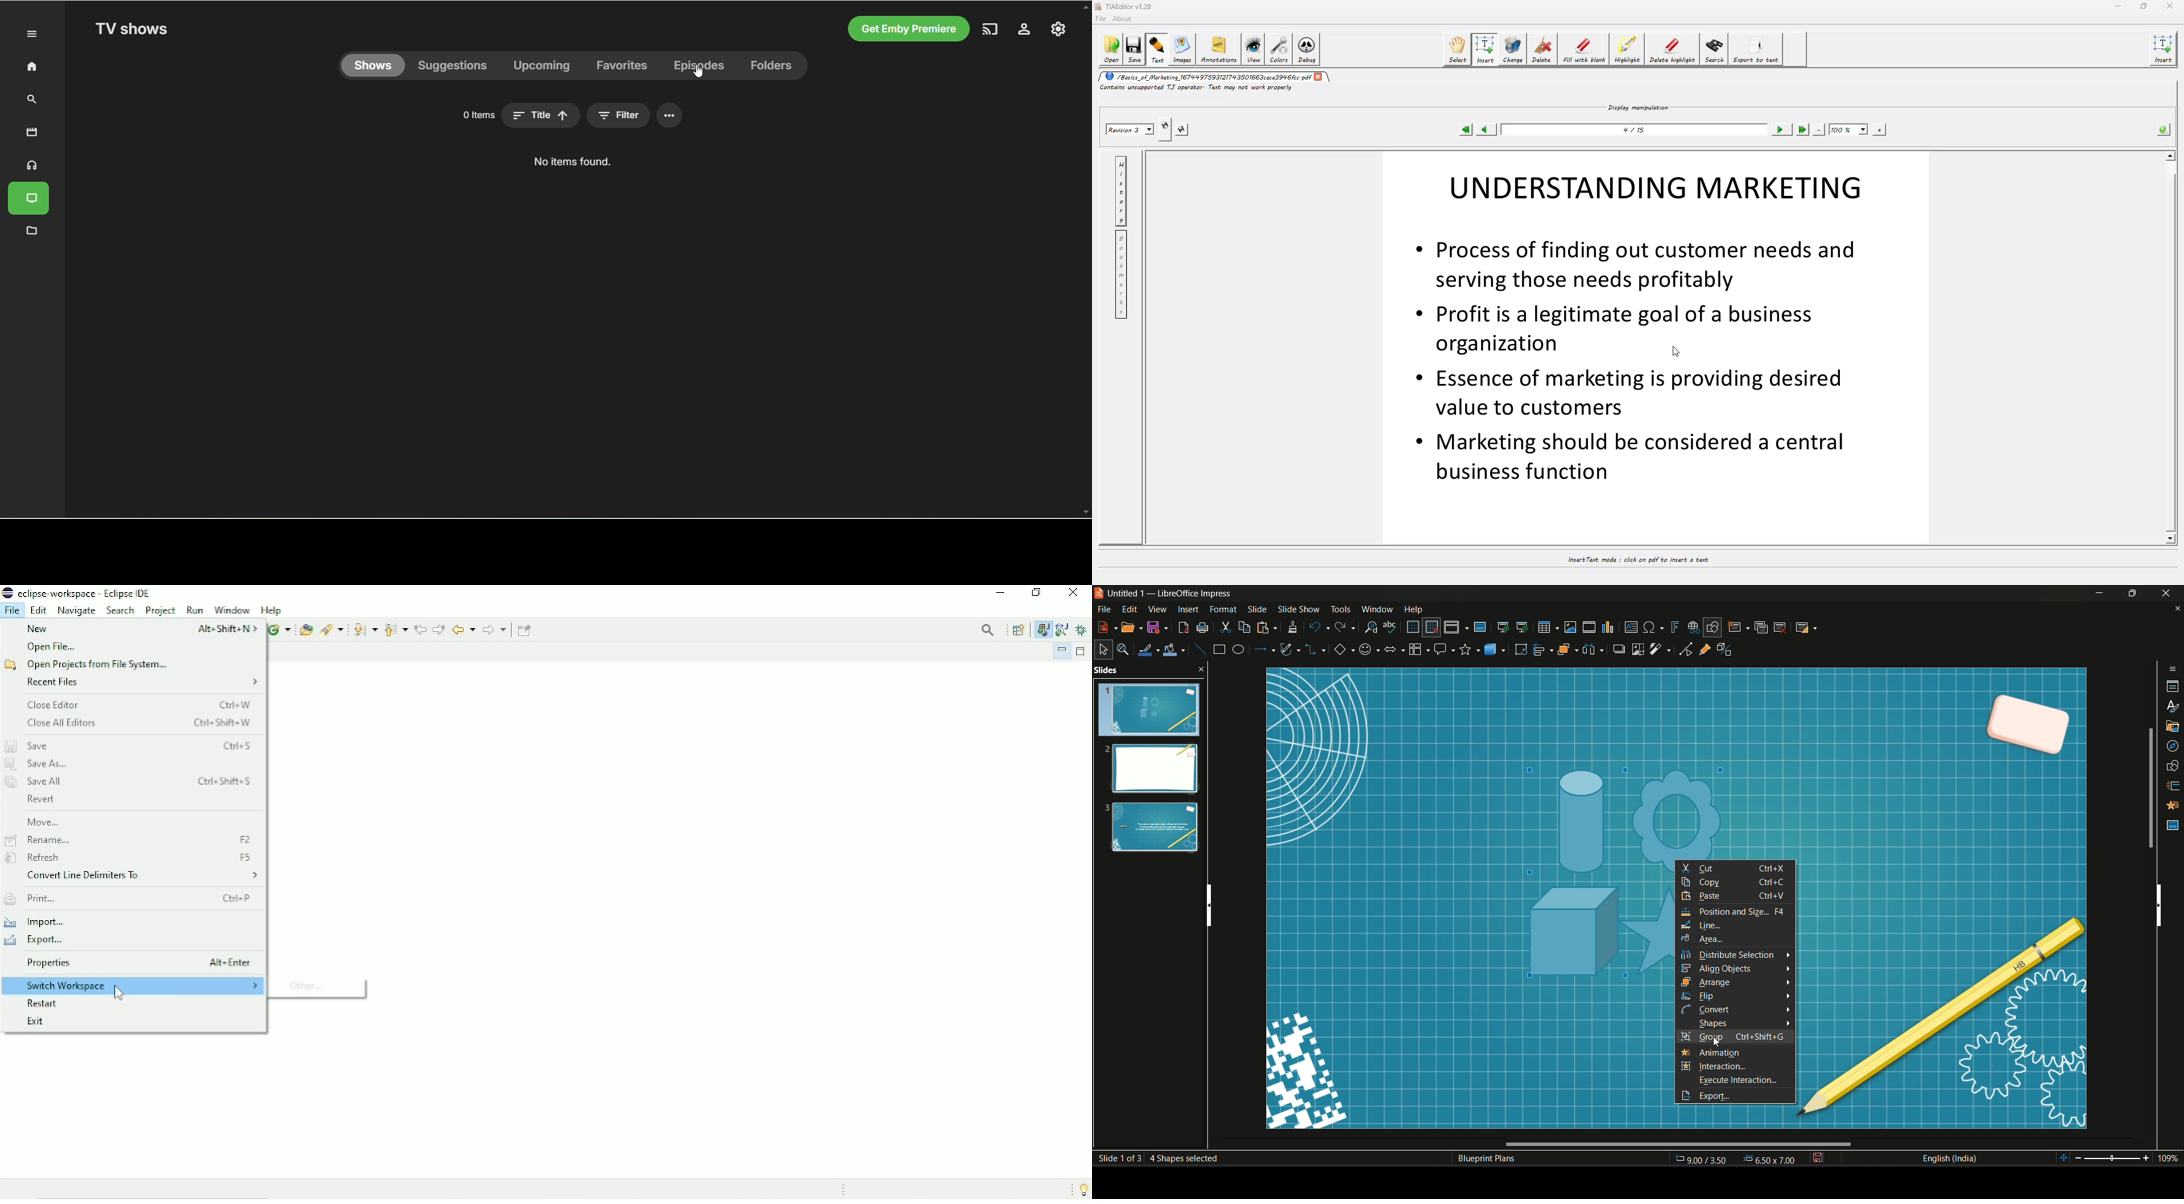  I want to click on Vertical scroll bar, so click(1207, 902).